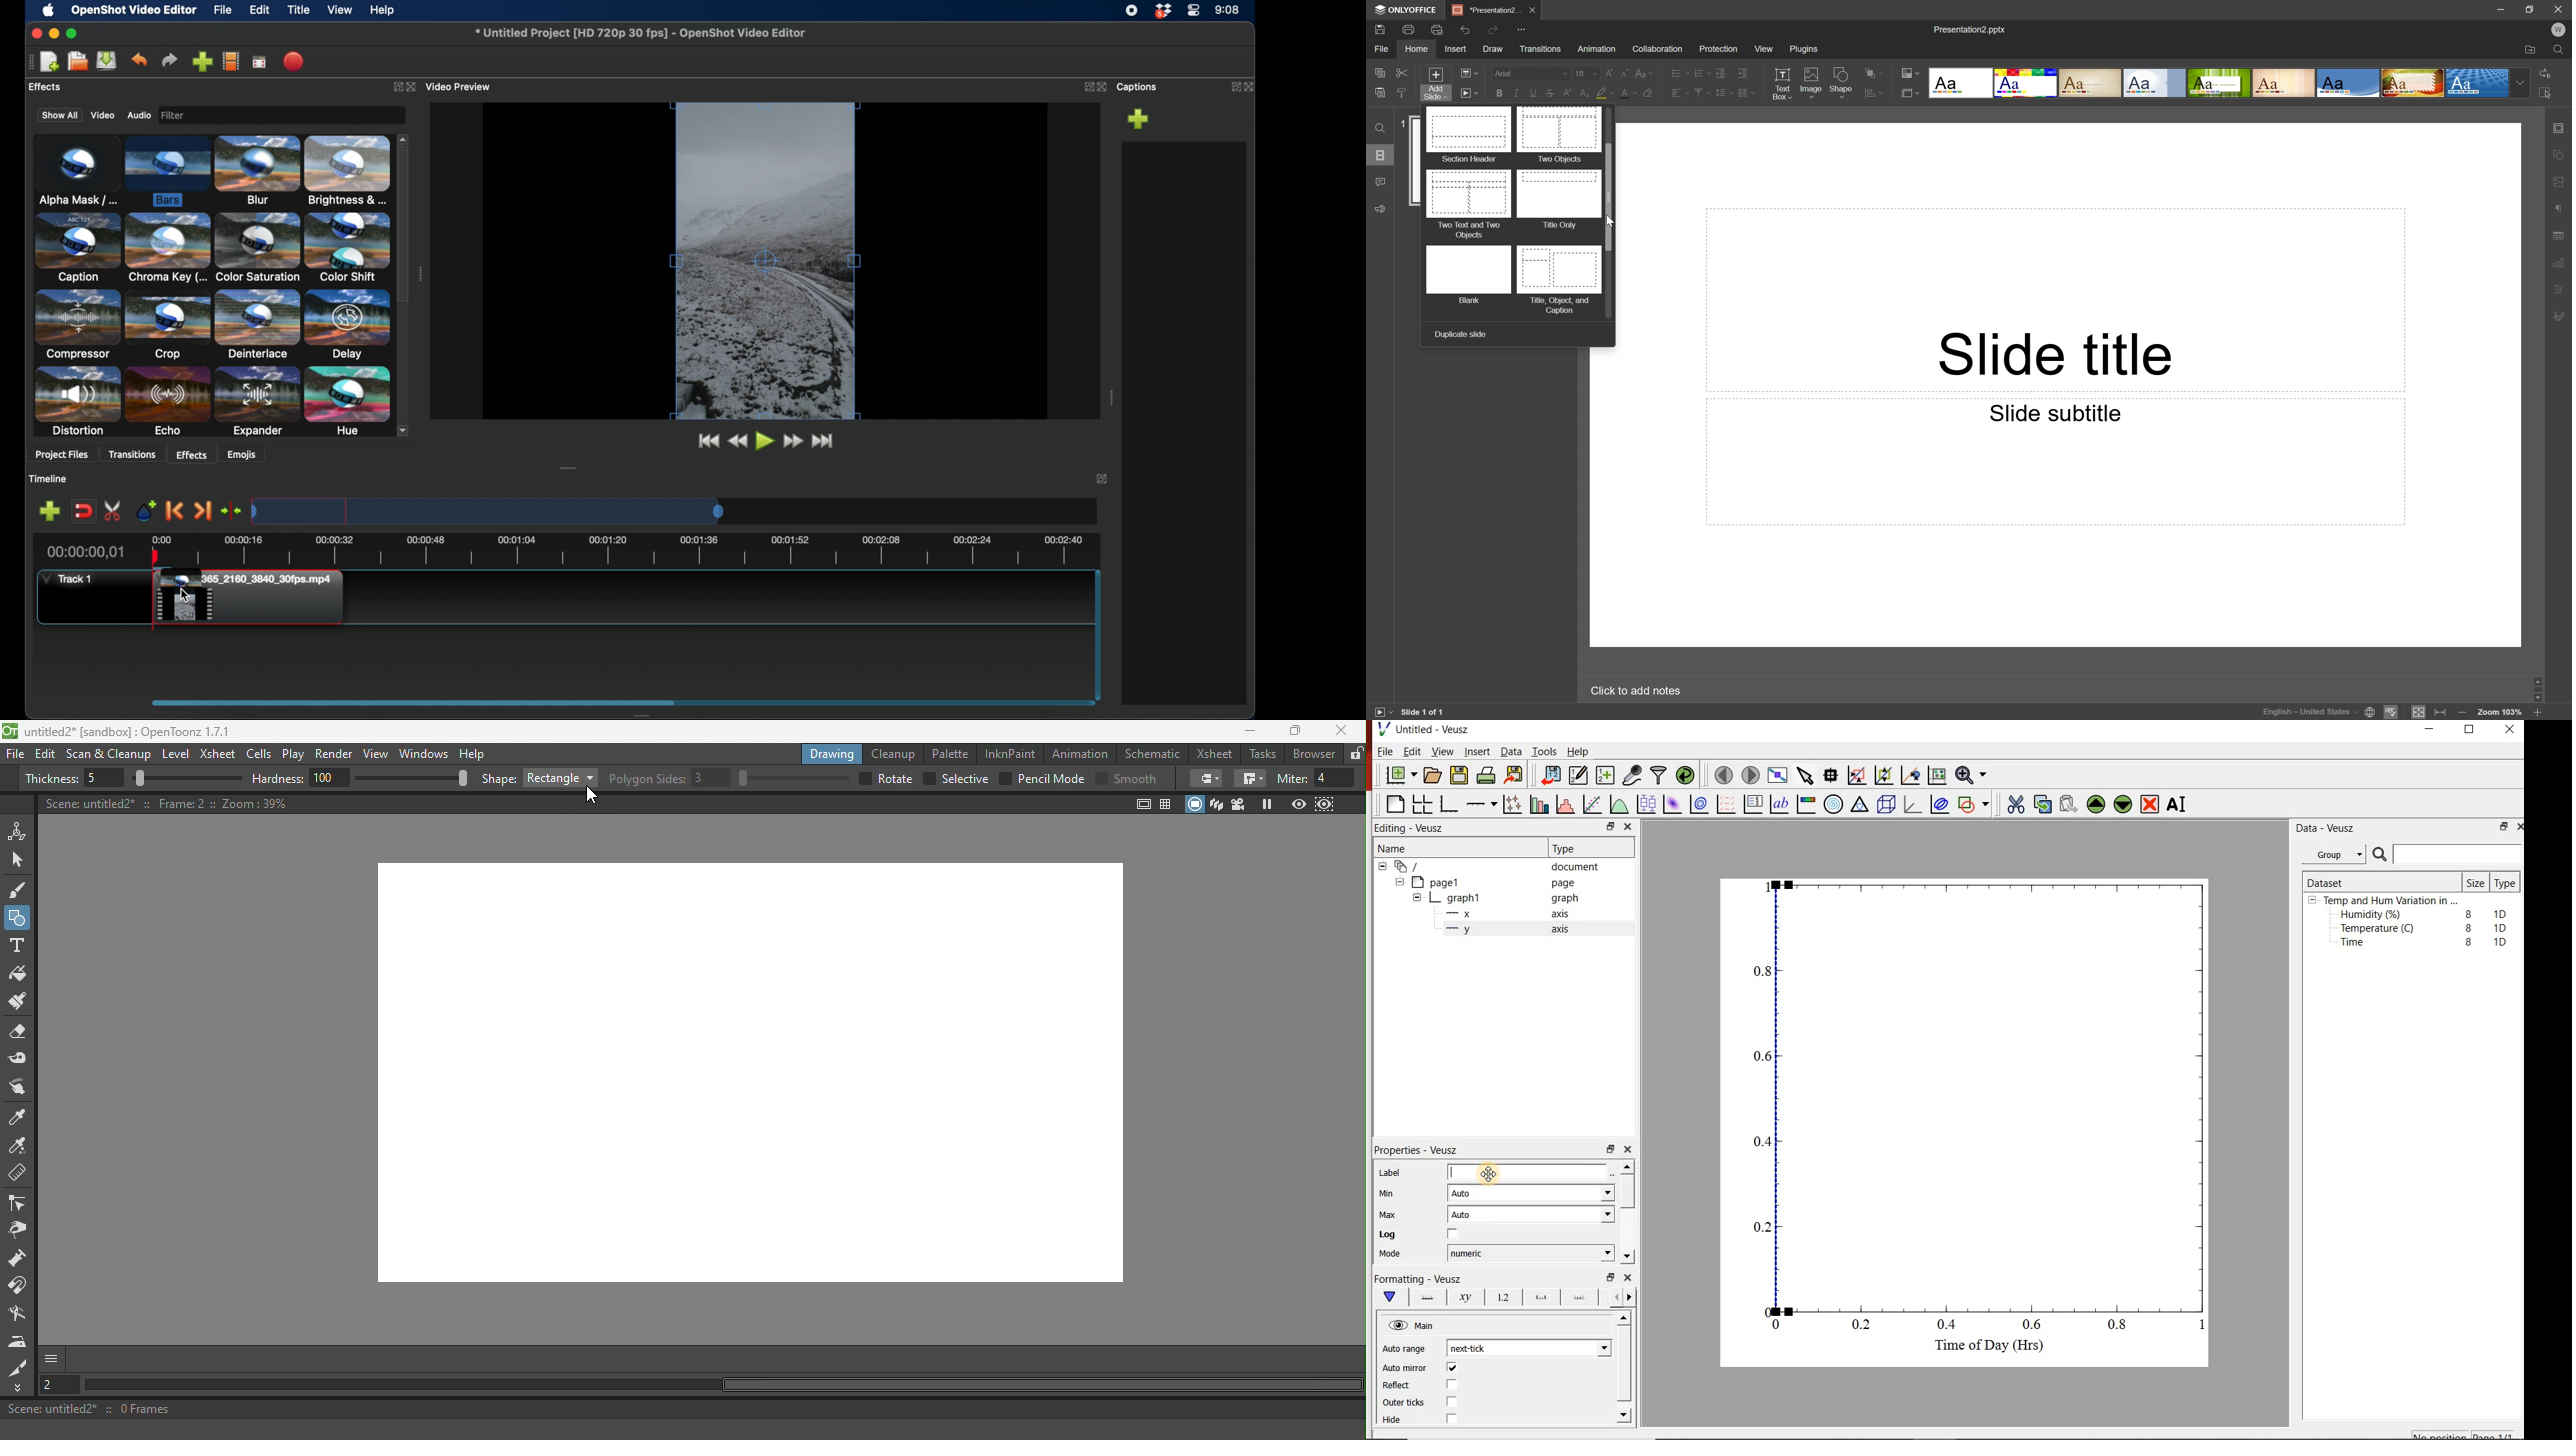 This screenshot has height=1456, width=2576. What do you see at coordinates (2477, 730) in the screenshot?
I see `maximize` at bounding box center [2477, 730].